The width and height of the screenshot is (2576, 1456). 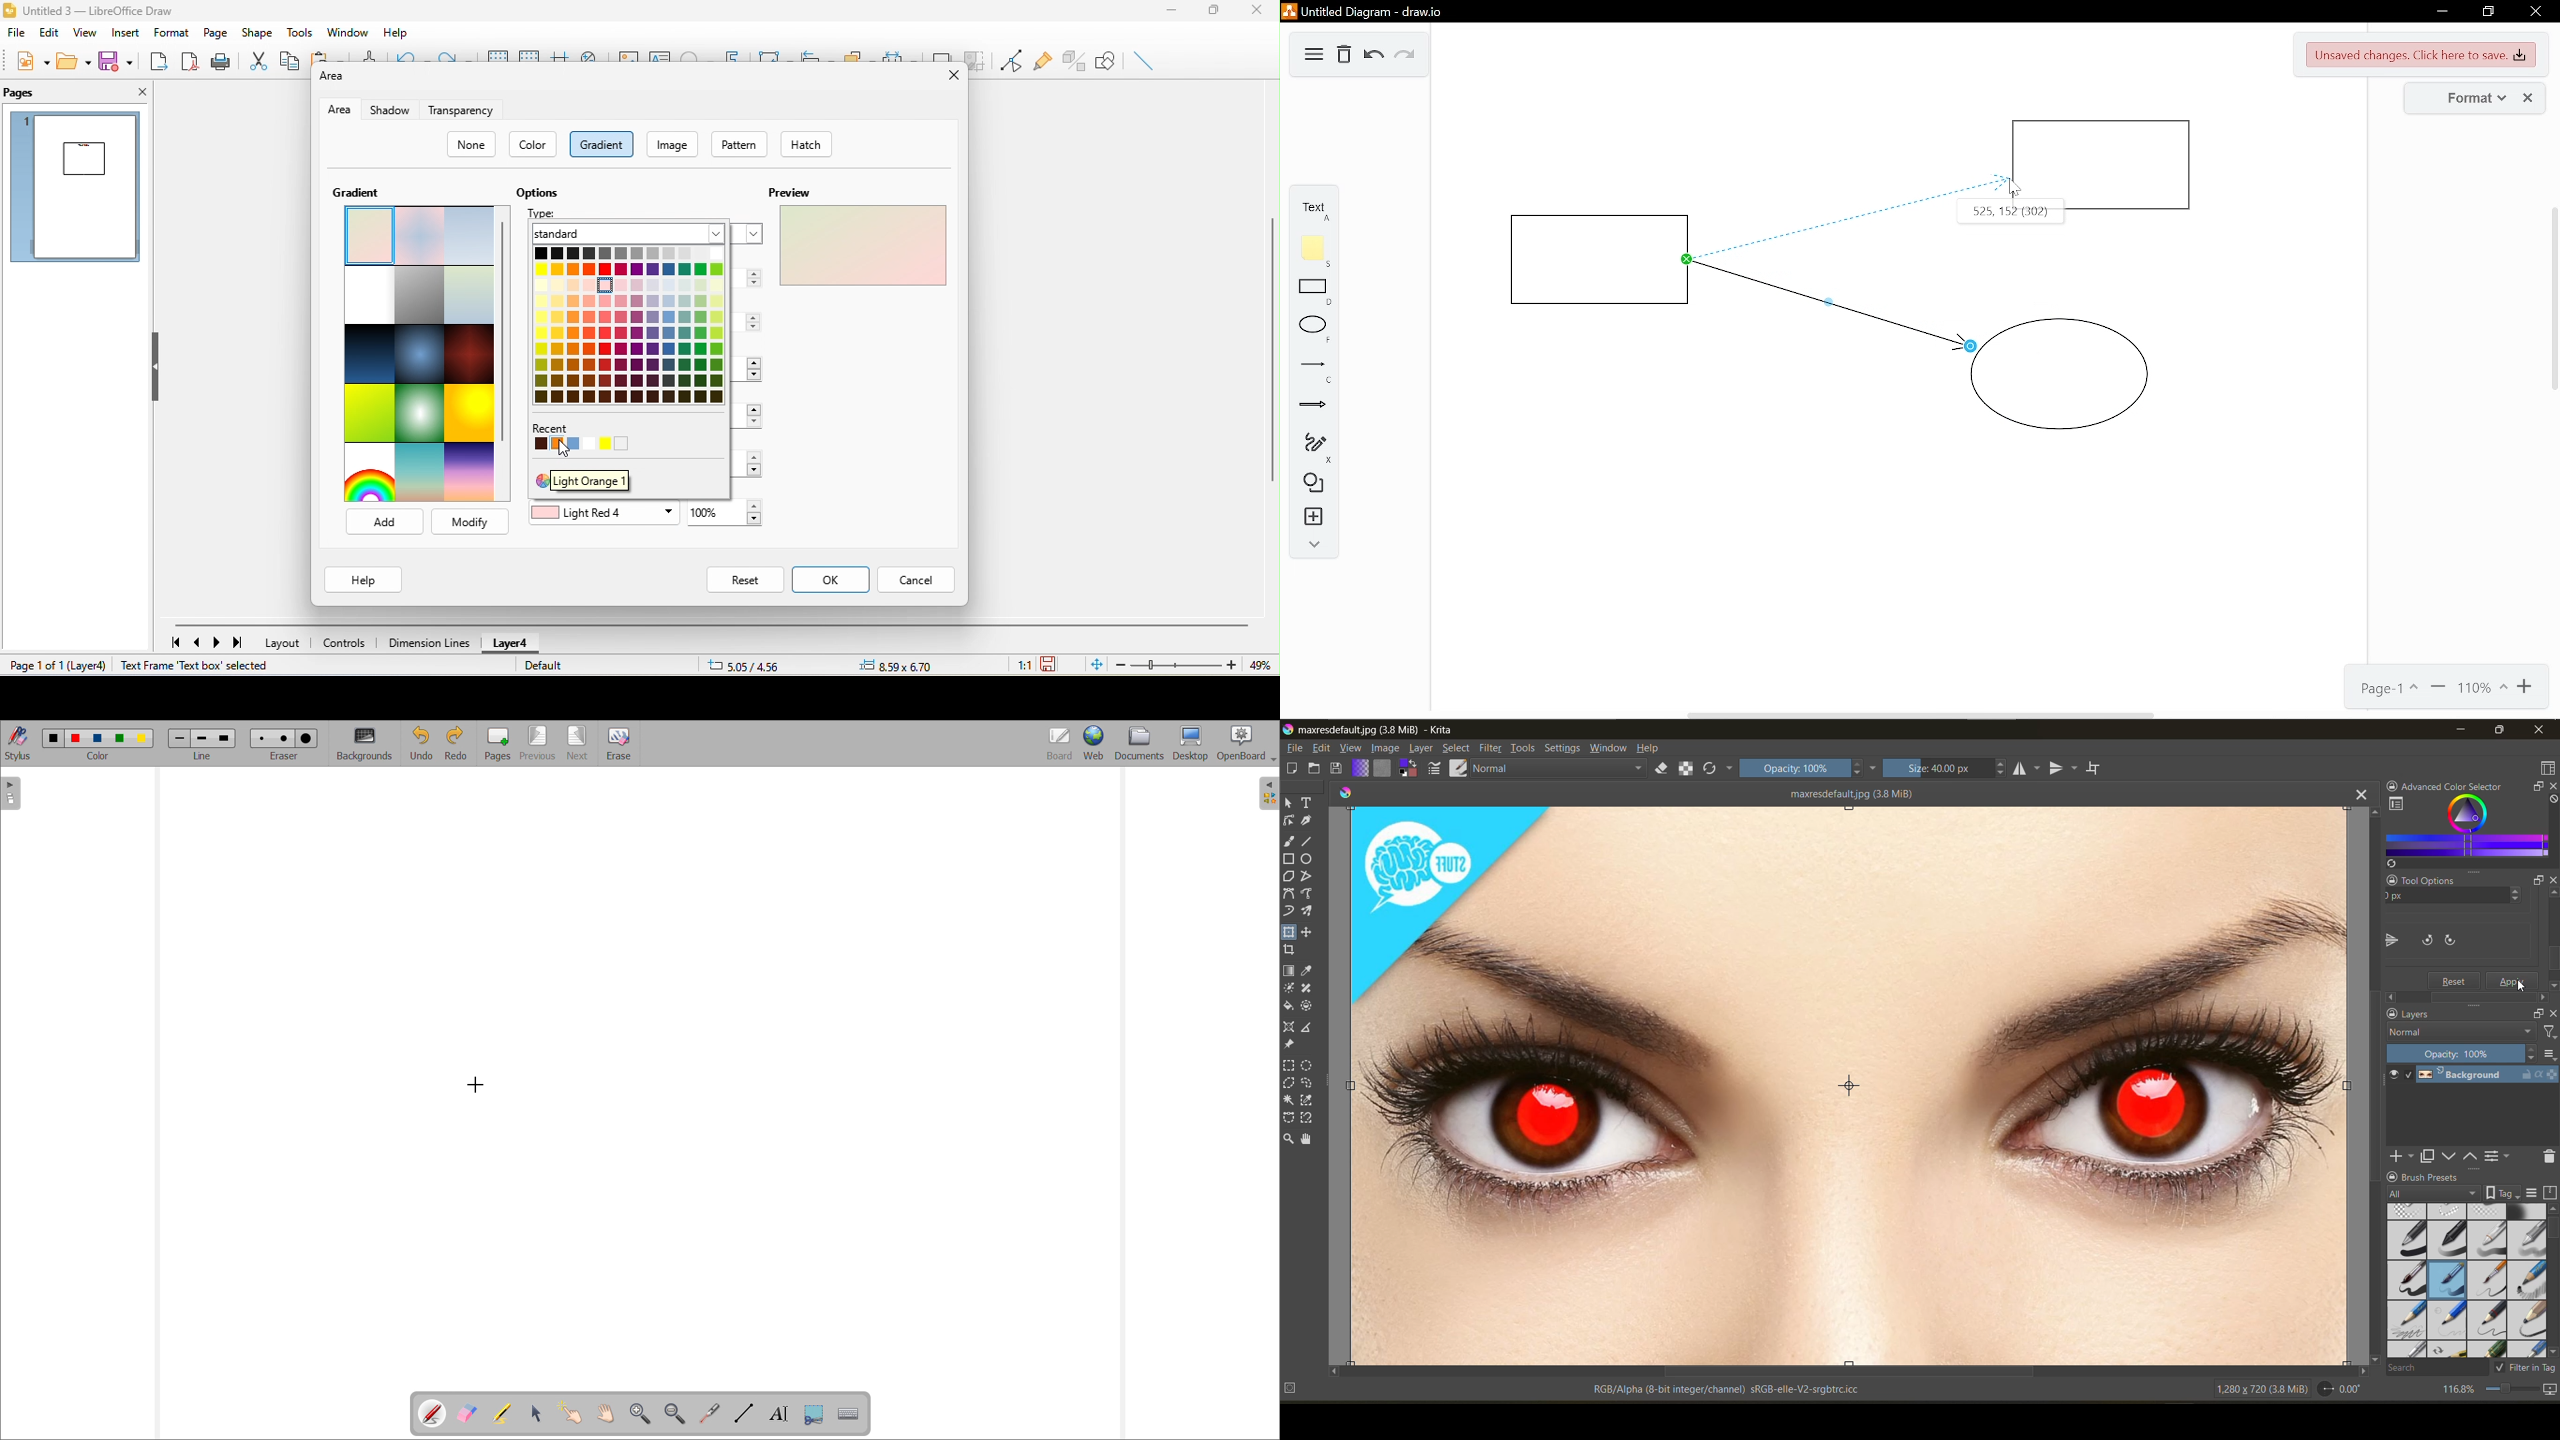 I want to click on blank with grey, so click(x=369, y=297).